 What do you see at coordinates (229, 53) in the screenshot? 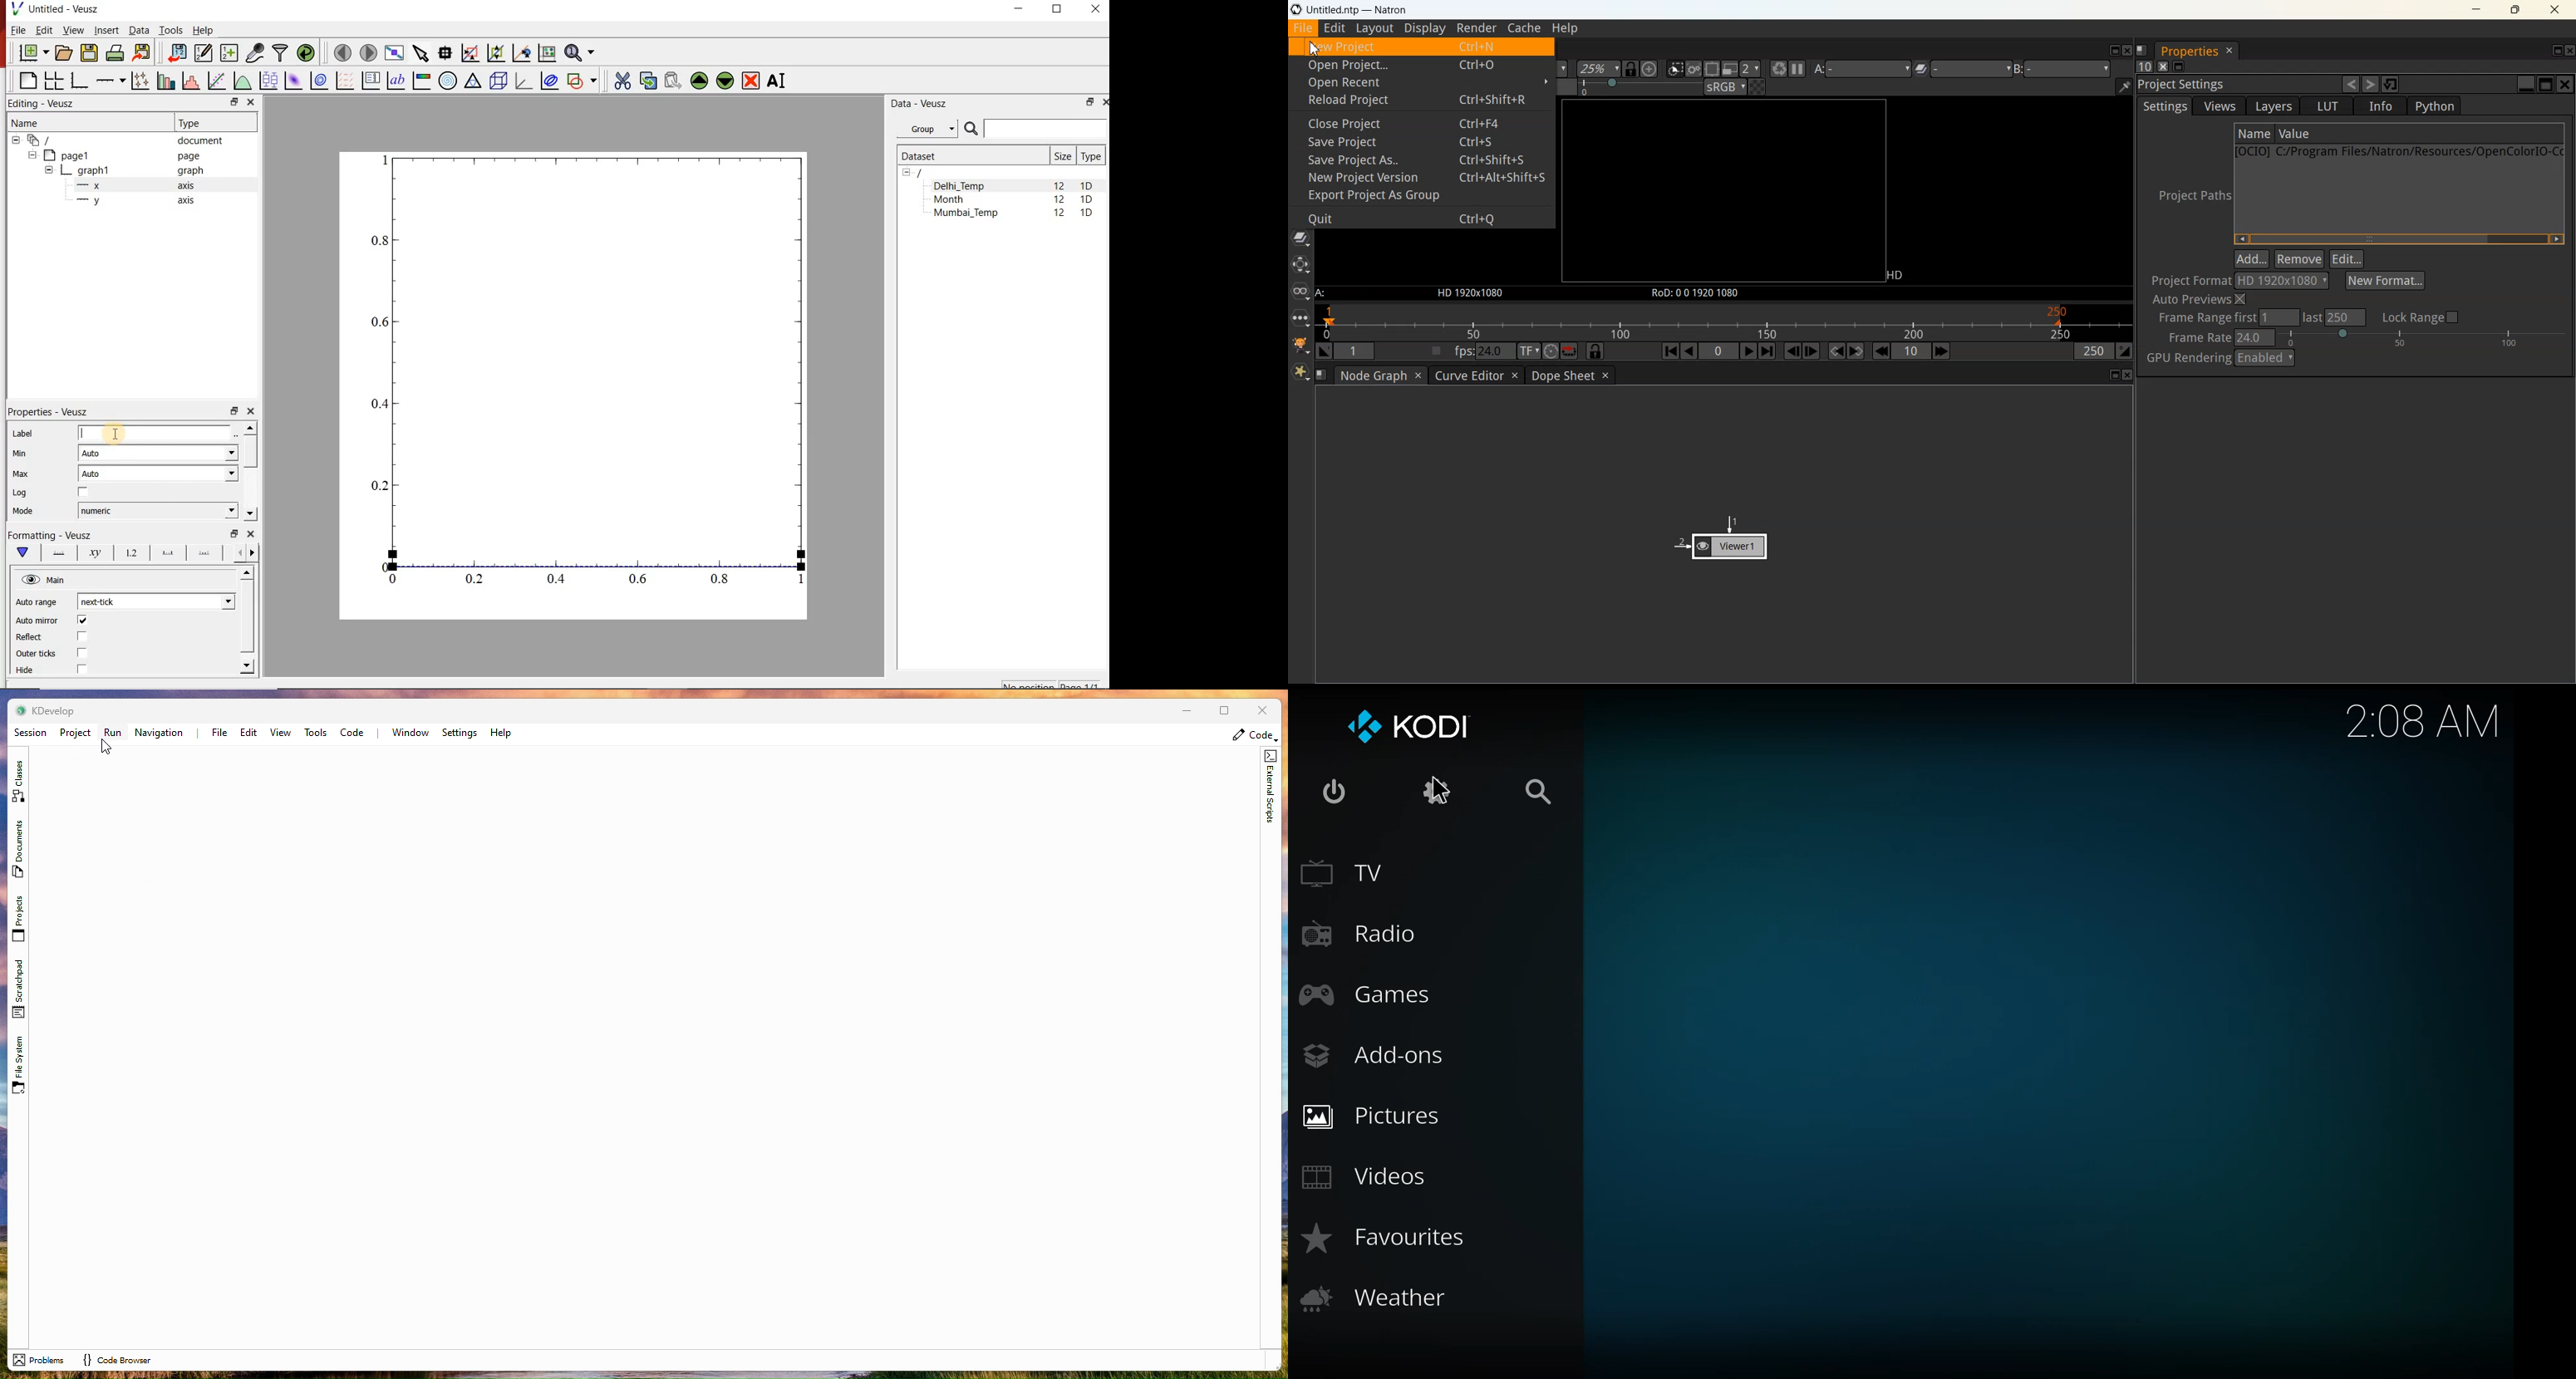
I see `create new datasets using available options` at bounding box center [229, 53].